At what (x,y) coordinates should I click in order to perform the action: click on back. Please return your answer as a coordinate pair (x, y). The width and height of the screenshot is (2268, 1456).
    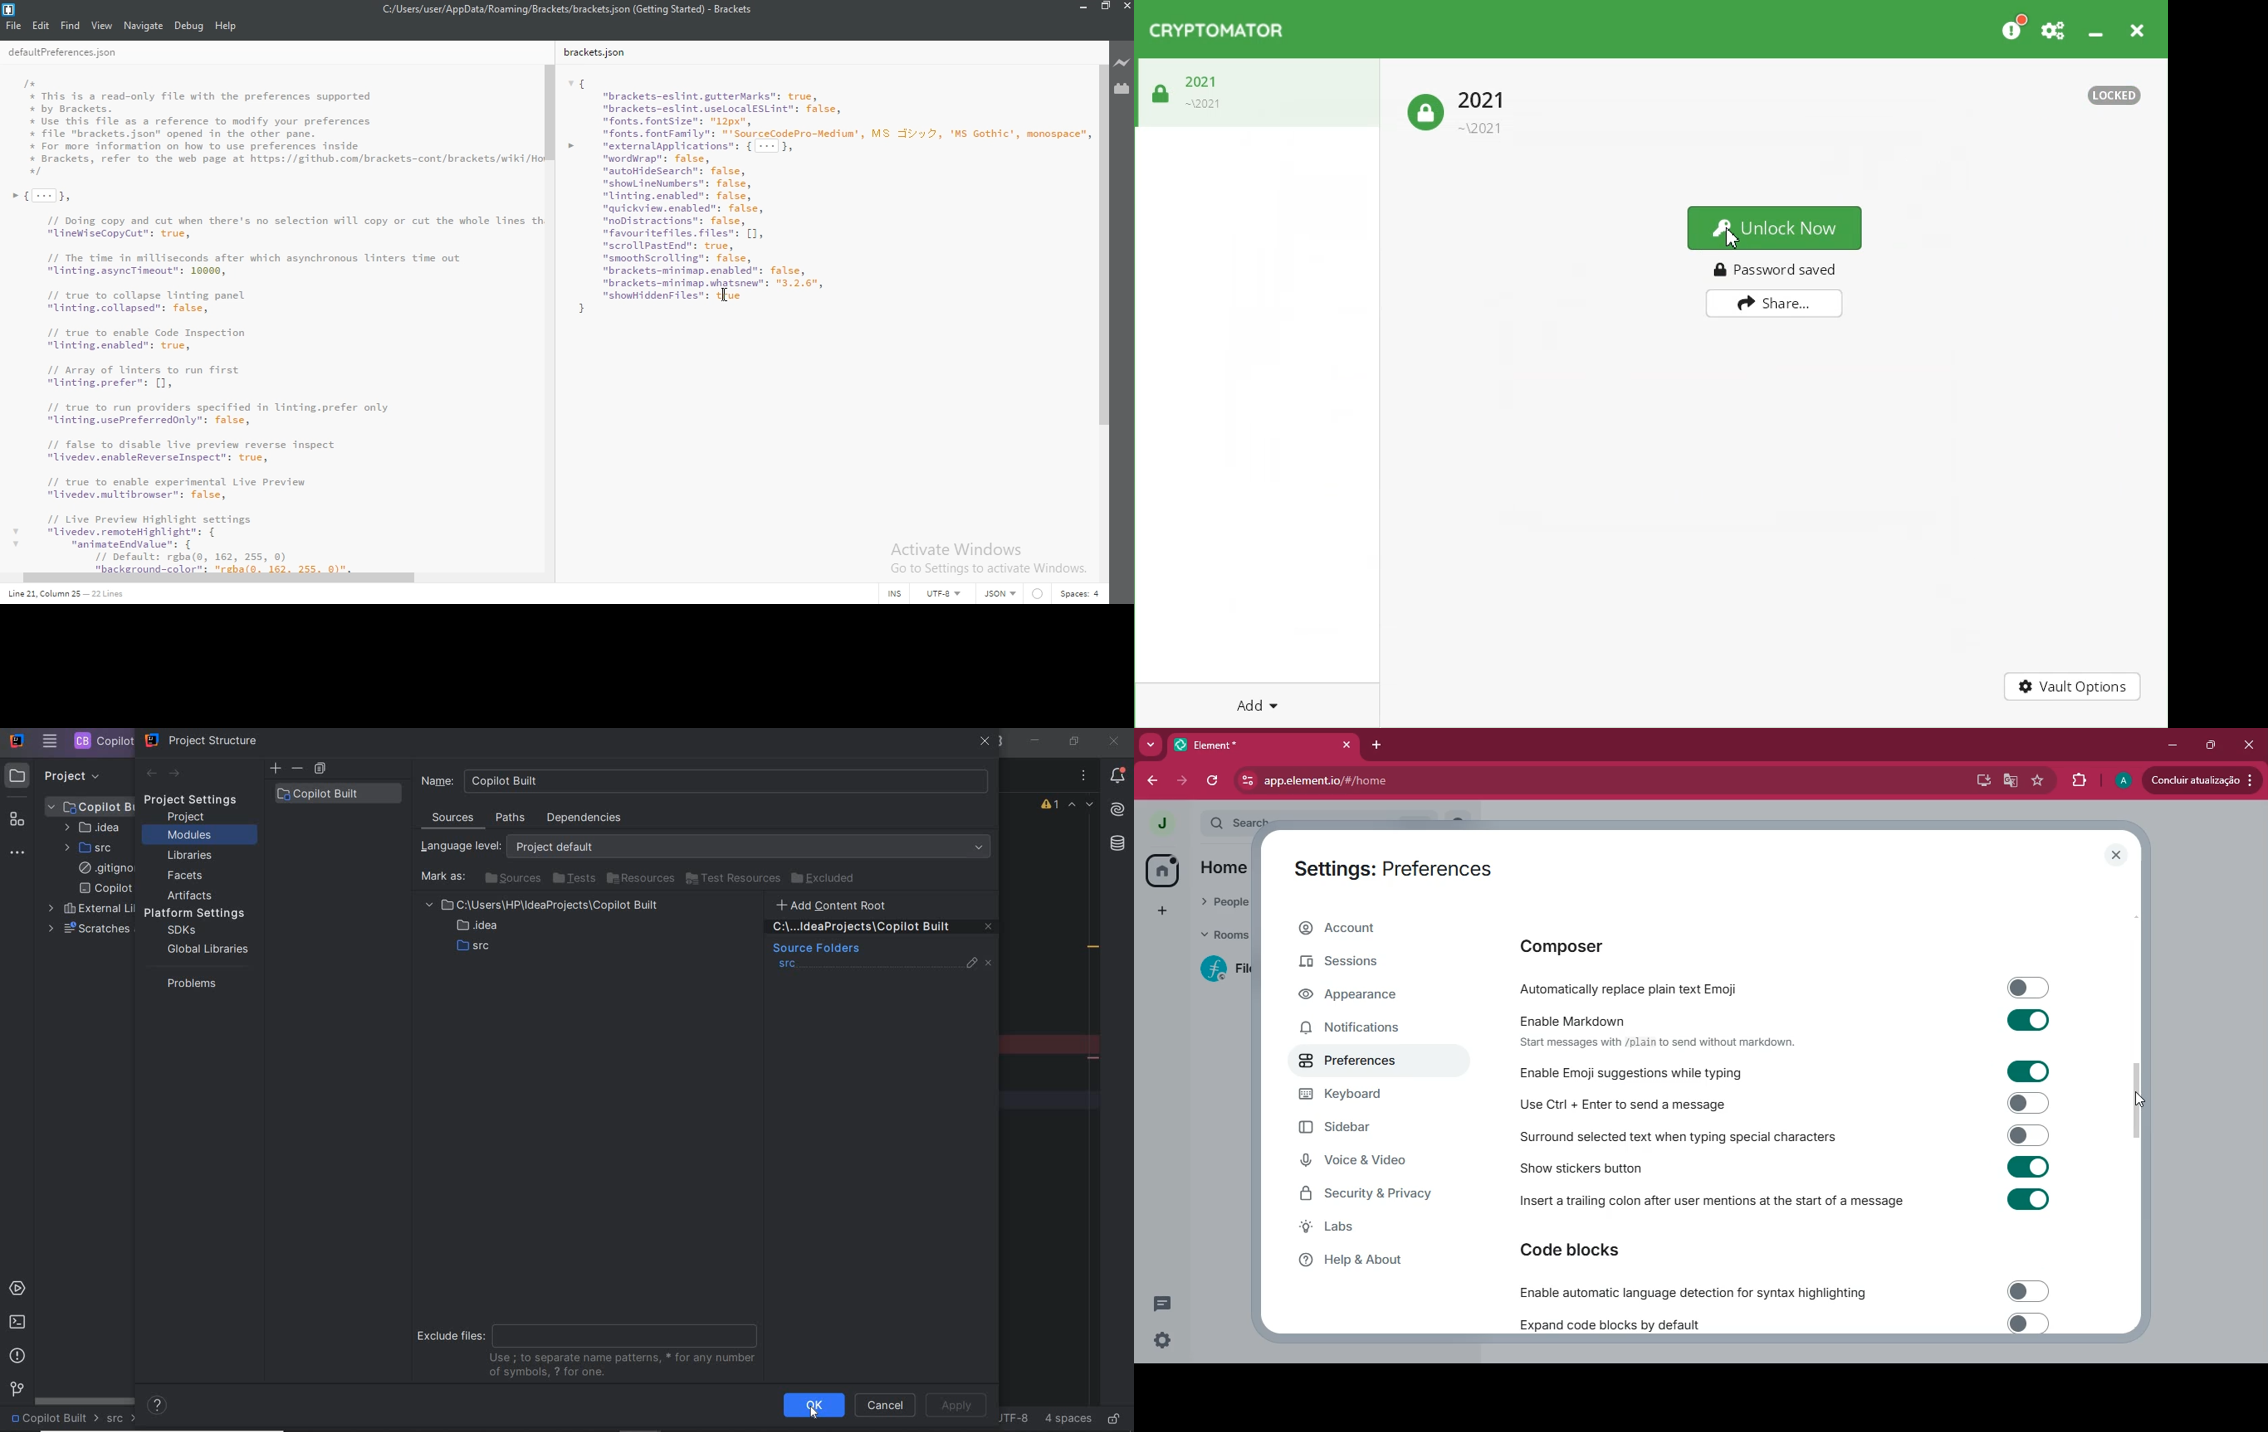
    Looking at the image, I should click on (1153, 779).